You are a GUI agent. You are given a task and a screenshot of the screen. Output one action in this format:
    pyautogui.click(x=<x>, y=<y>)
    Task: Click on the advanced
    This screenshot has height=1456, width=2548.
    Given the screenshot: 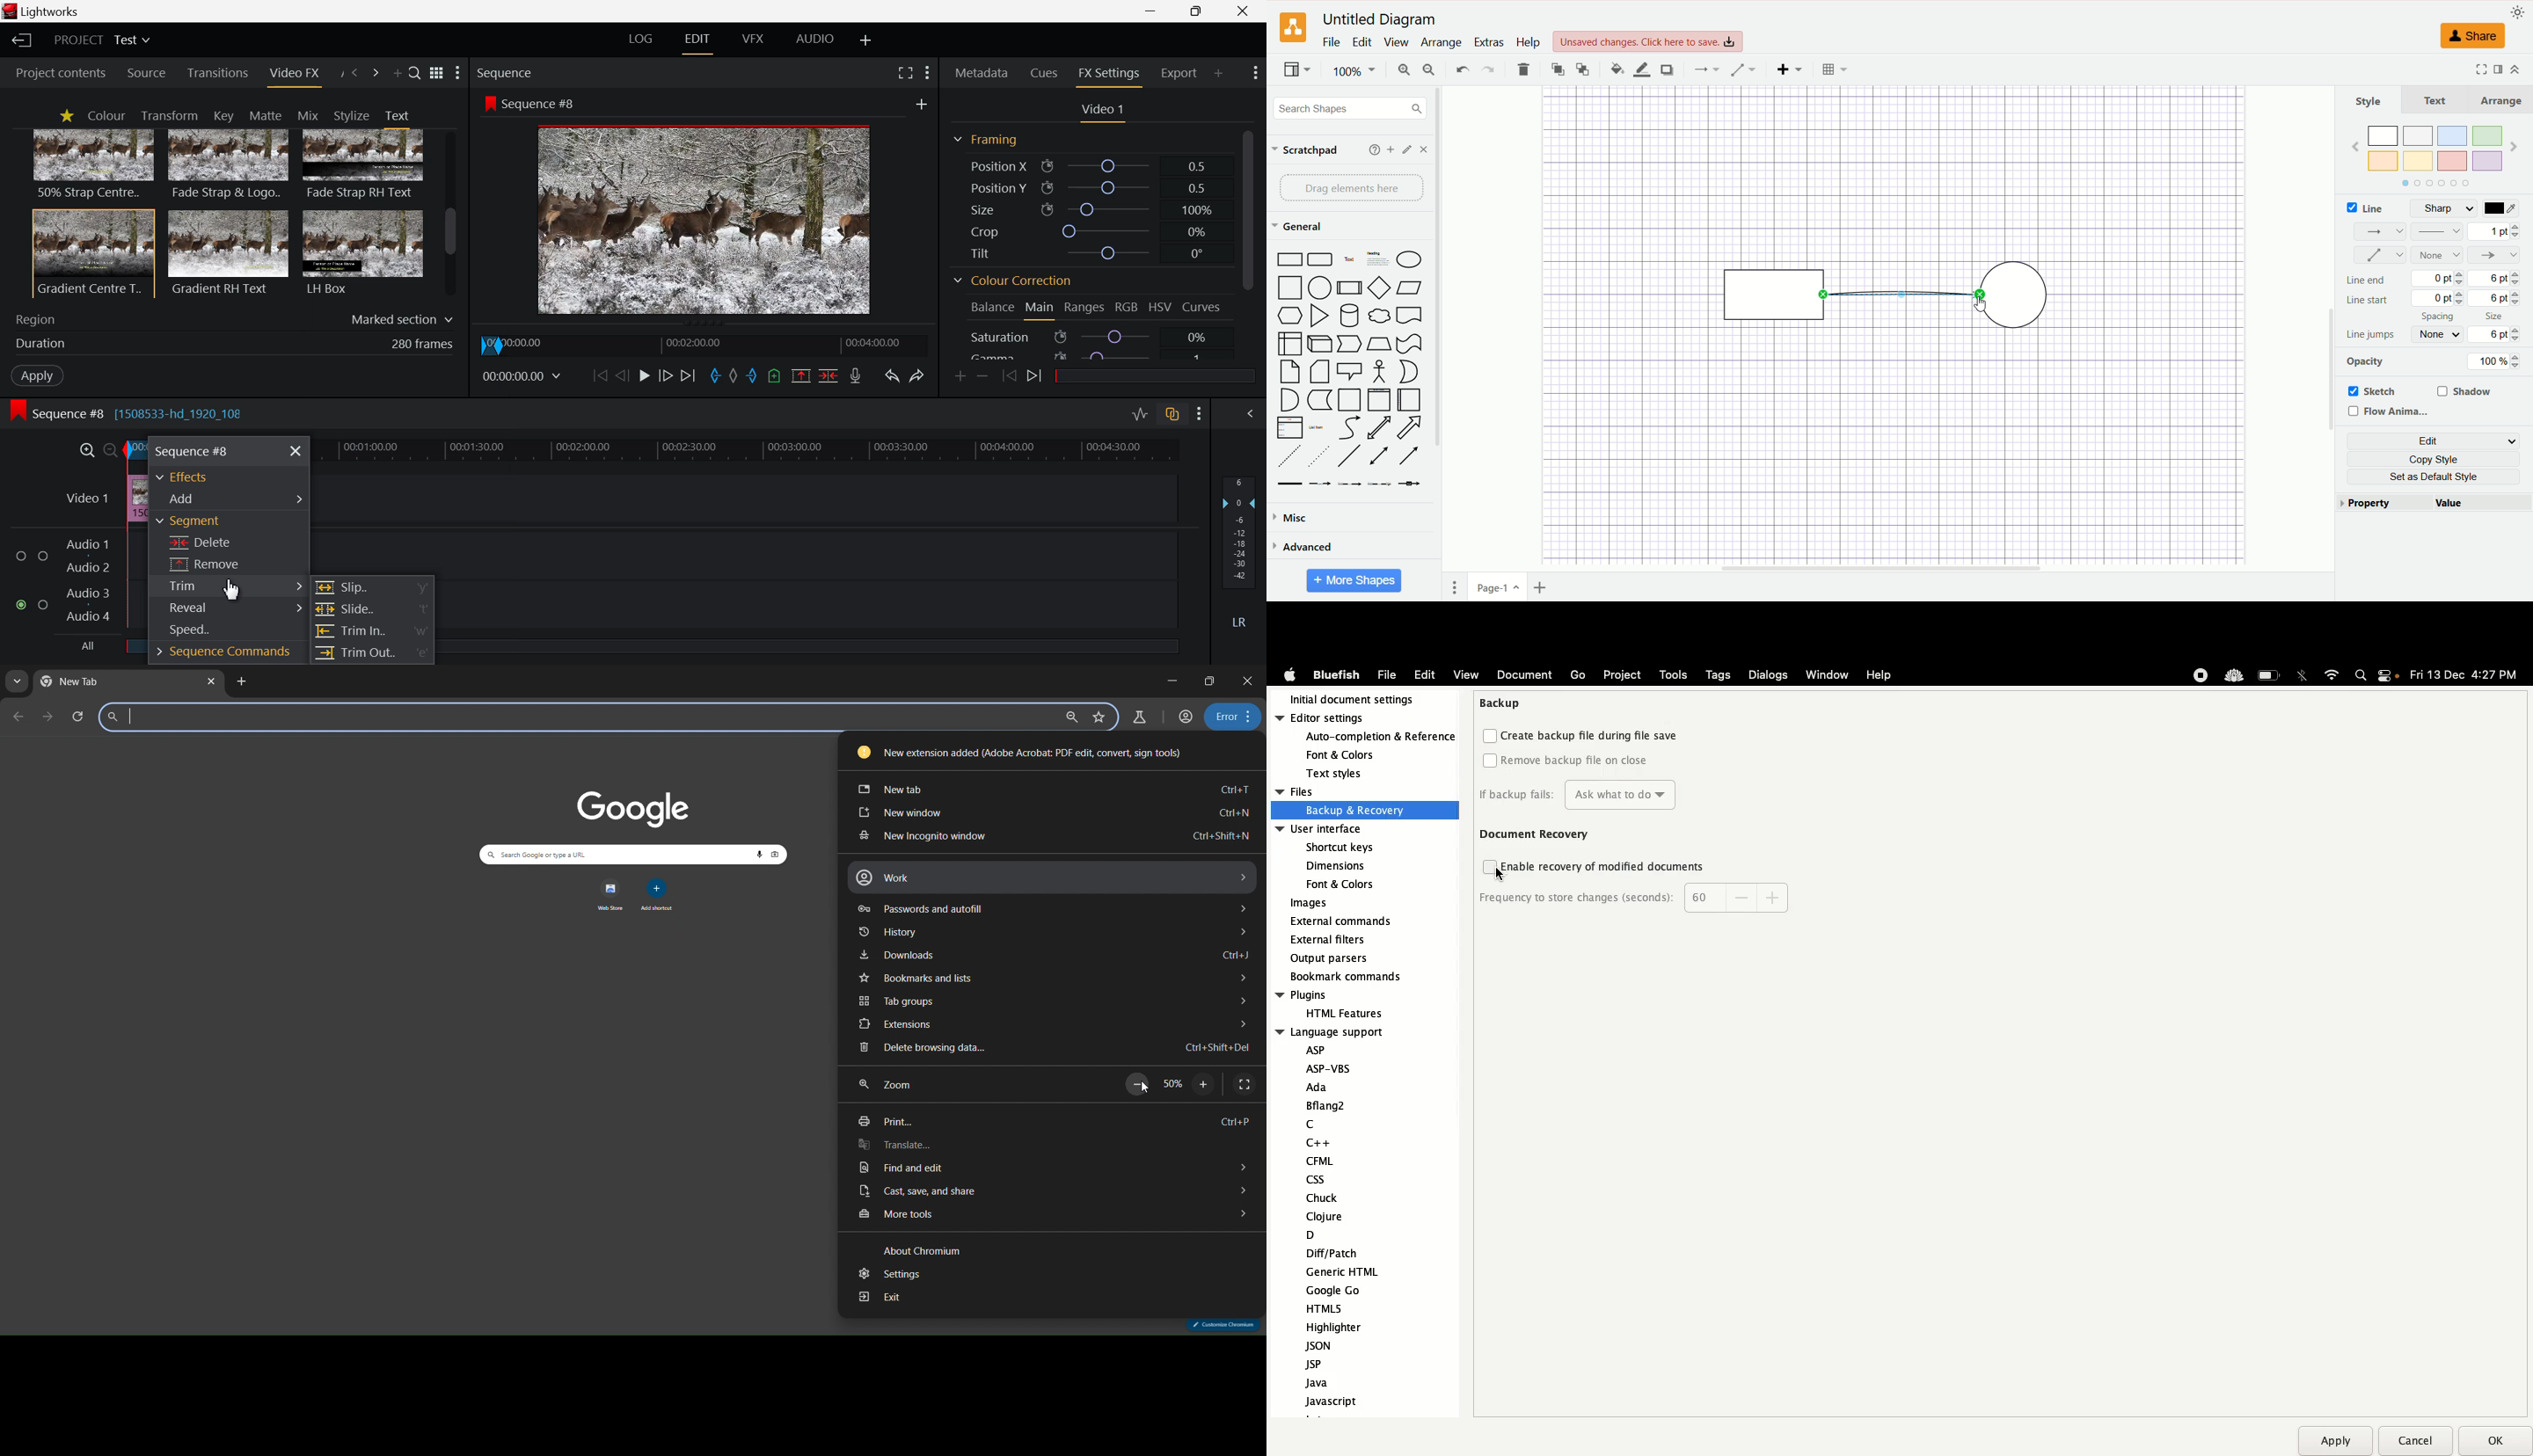 What is the action you would take?
    pyautogui.click(x=1305, y=547)
    